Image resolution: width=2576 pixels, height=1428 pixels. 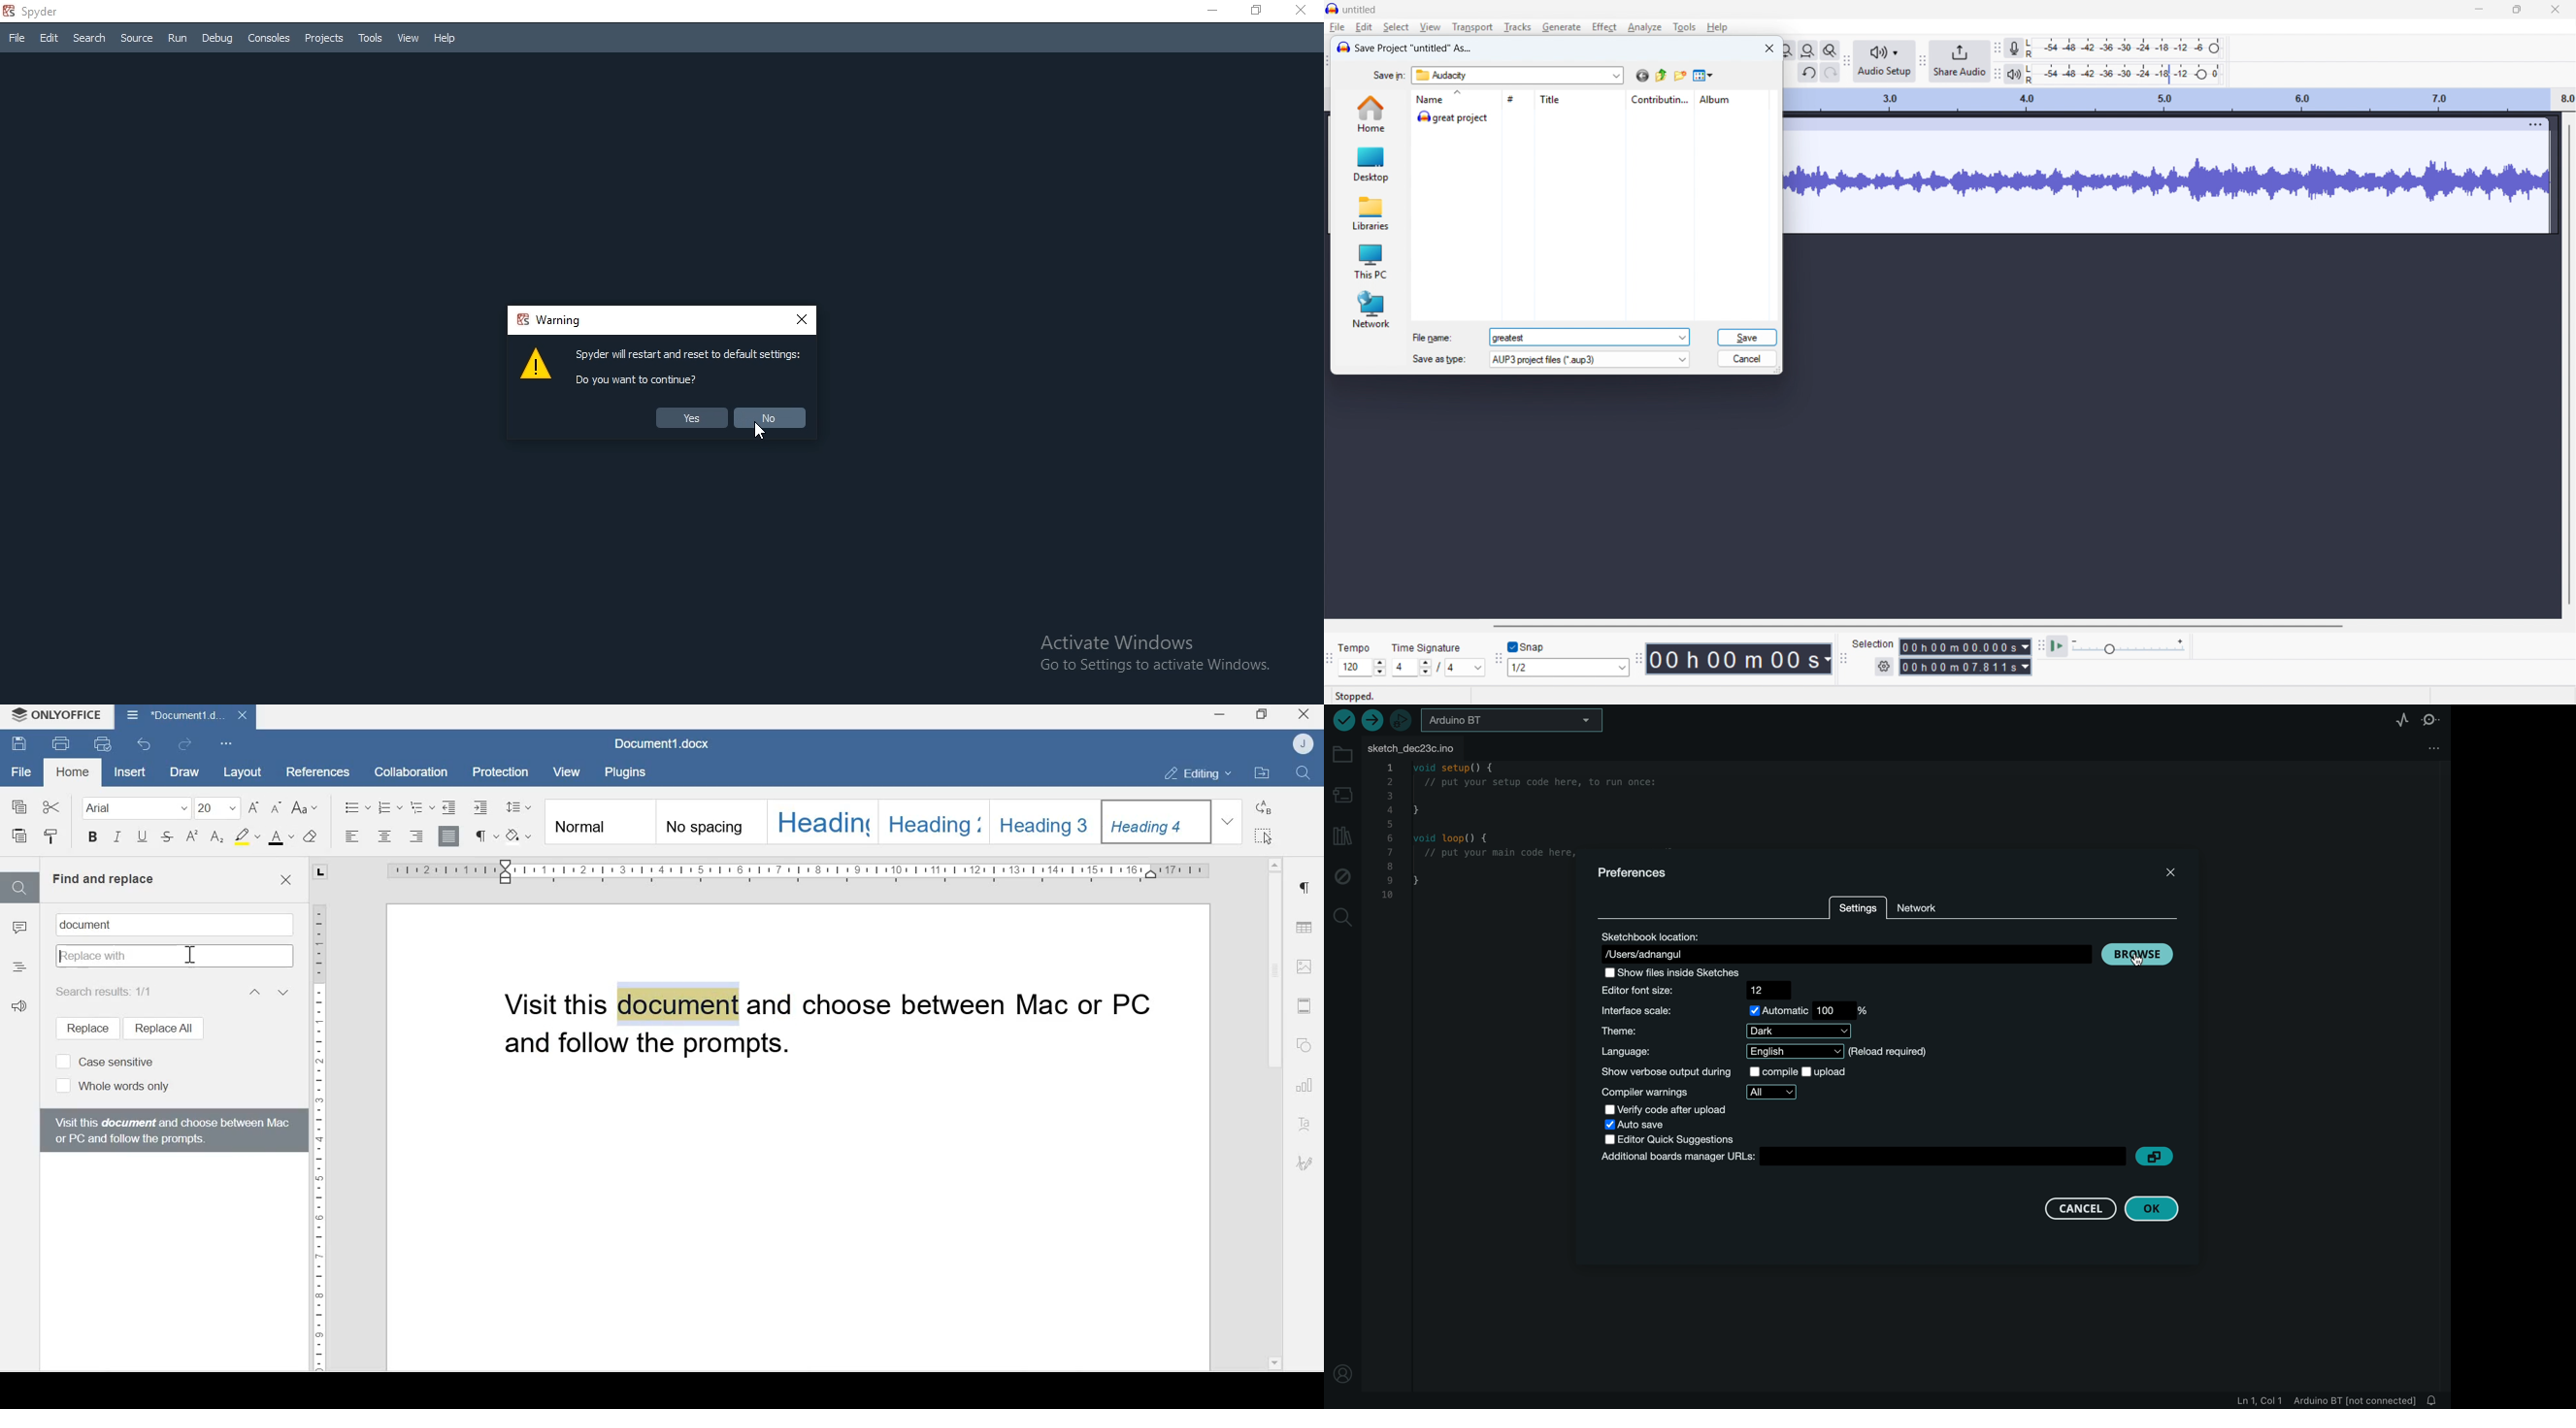 What do you see at coordinates (1158, 822) in the screenshot?
I see `Heading 4` at bounding box center [1158, 822].